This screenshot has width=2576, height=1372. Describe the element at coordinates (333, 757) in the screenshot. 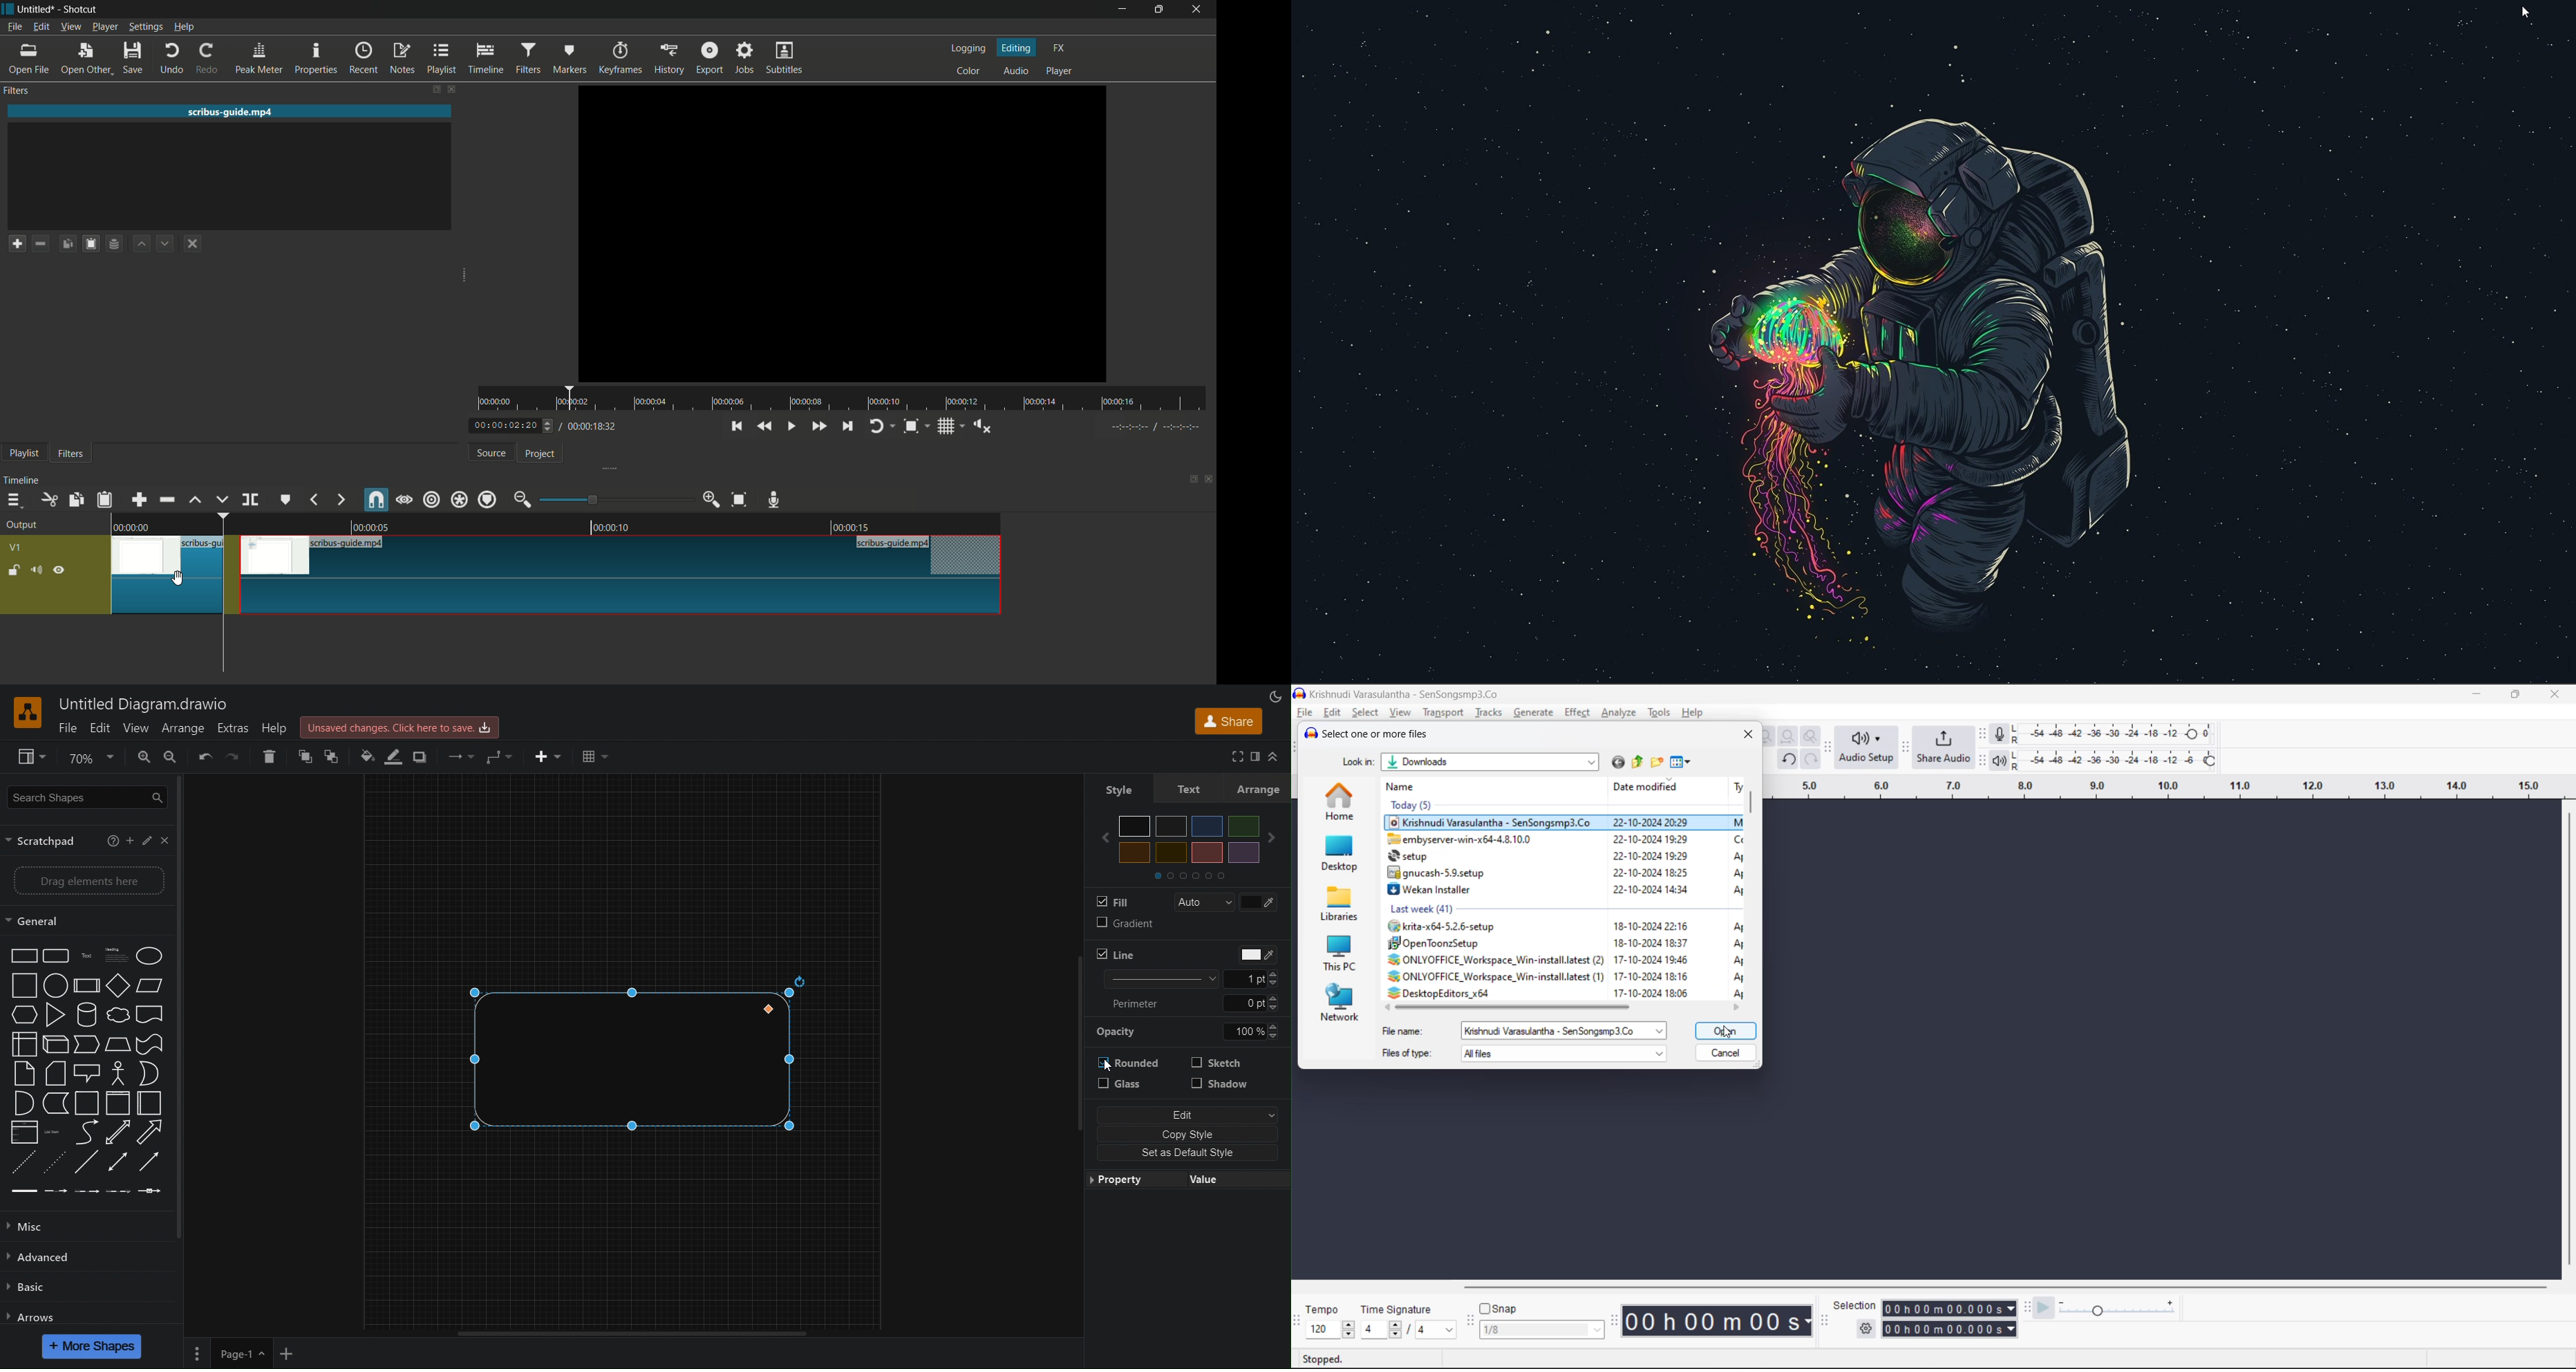

I see `Send Front` at that location.